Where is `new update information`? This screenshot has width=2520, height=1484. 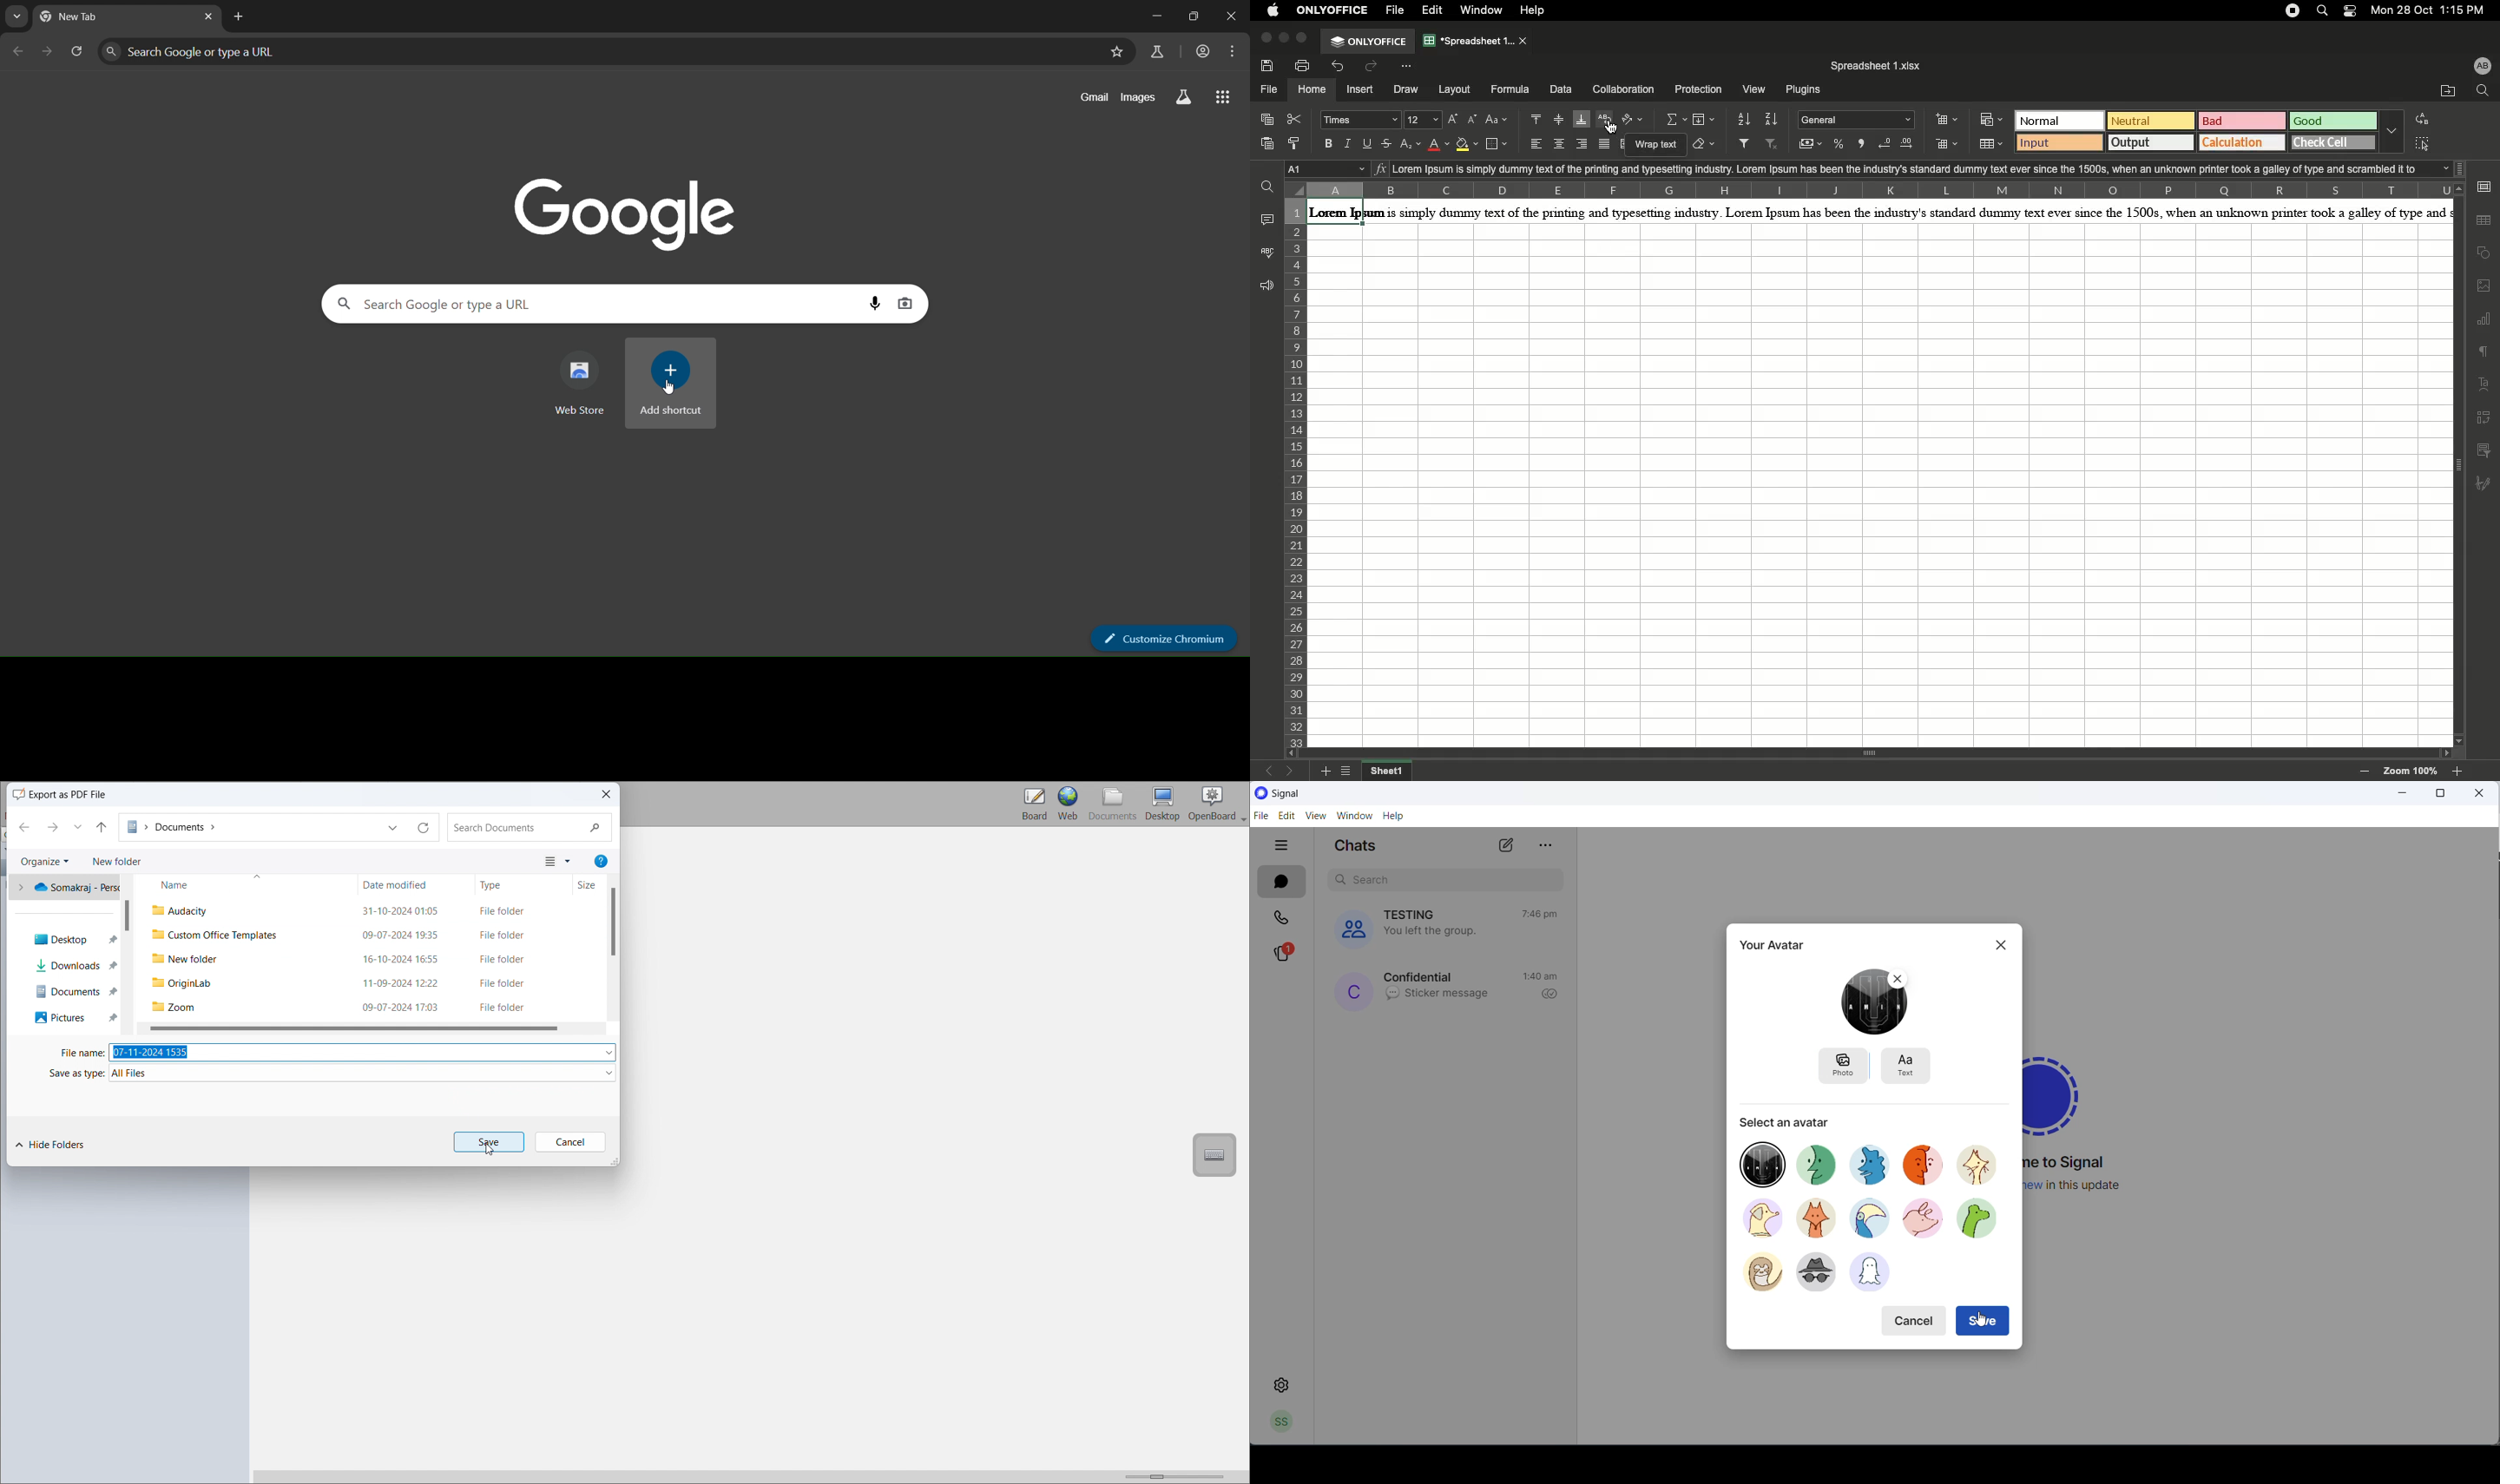
new update information is located at coordinates (2083, 1185).